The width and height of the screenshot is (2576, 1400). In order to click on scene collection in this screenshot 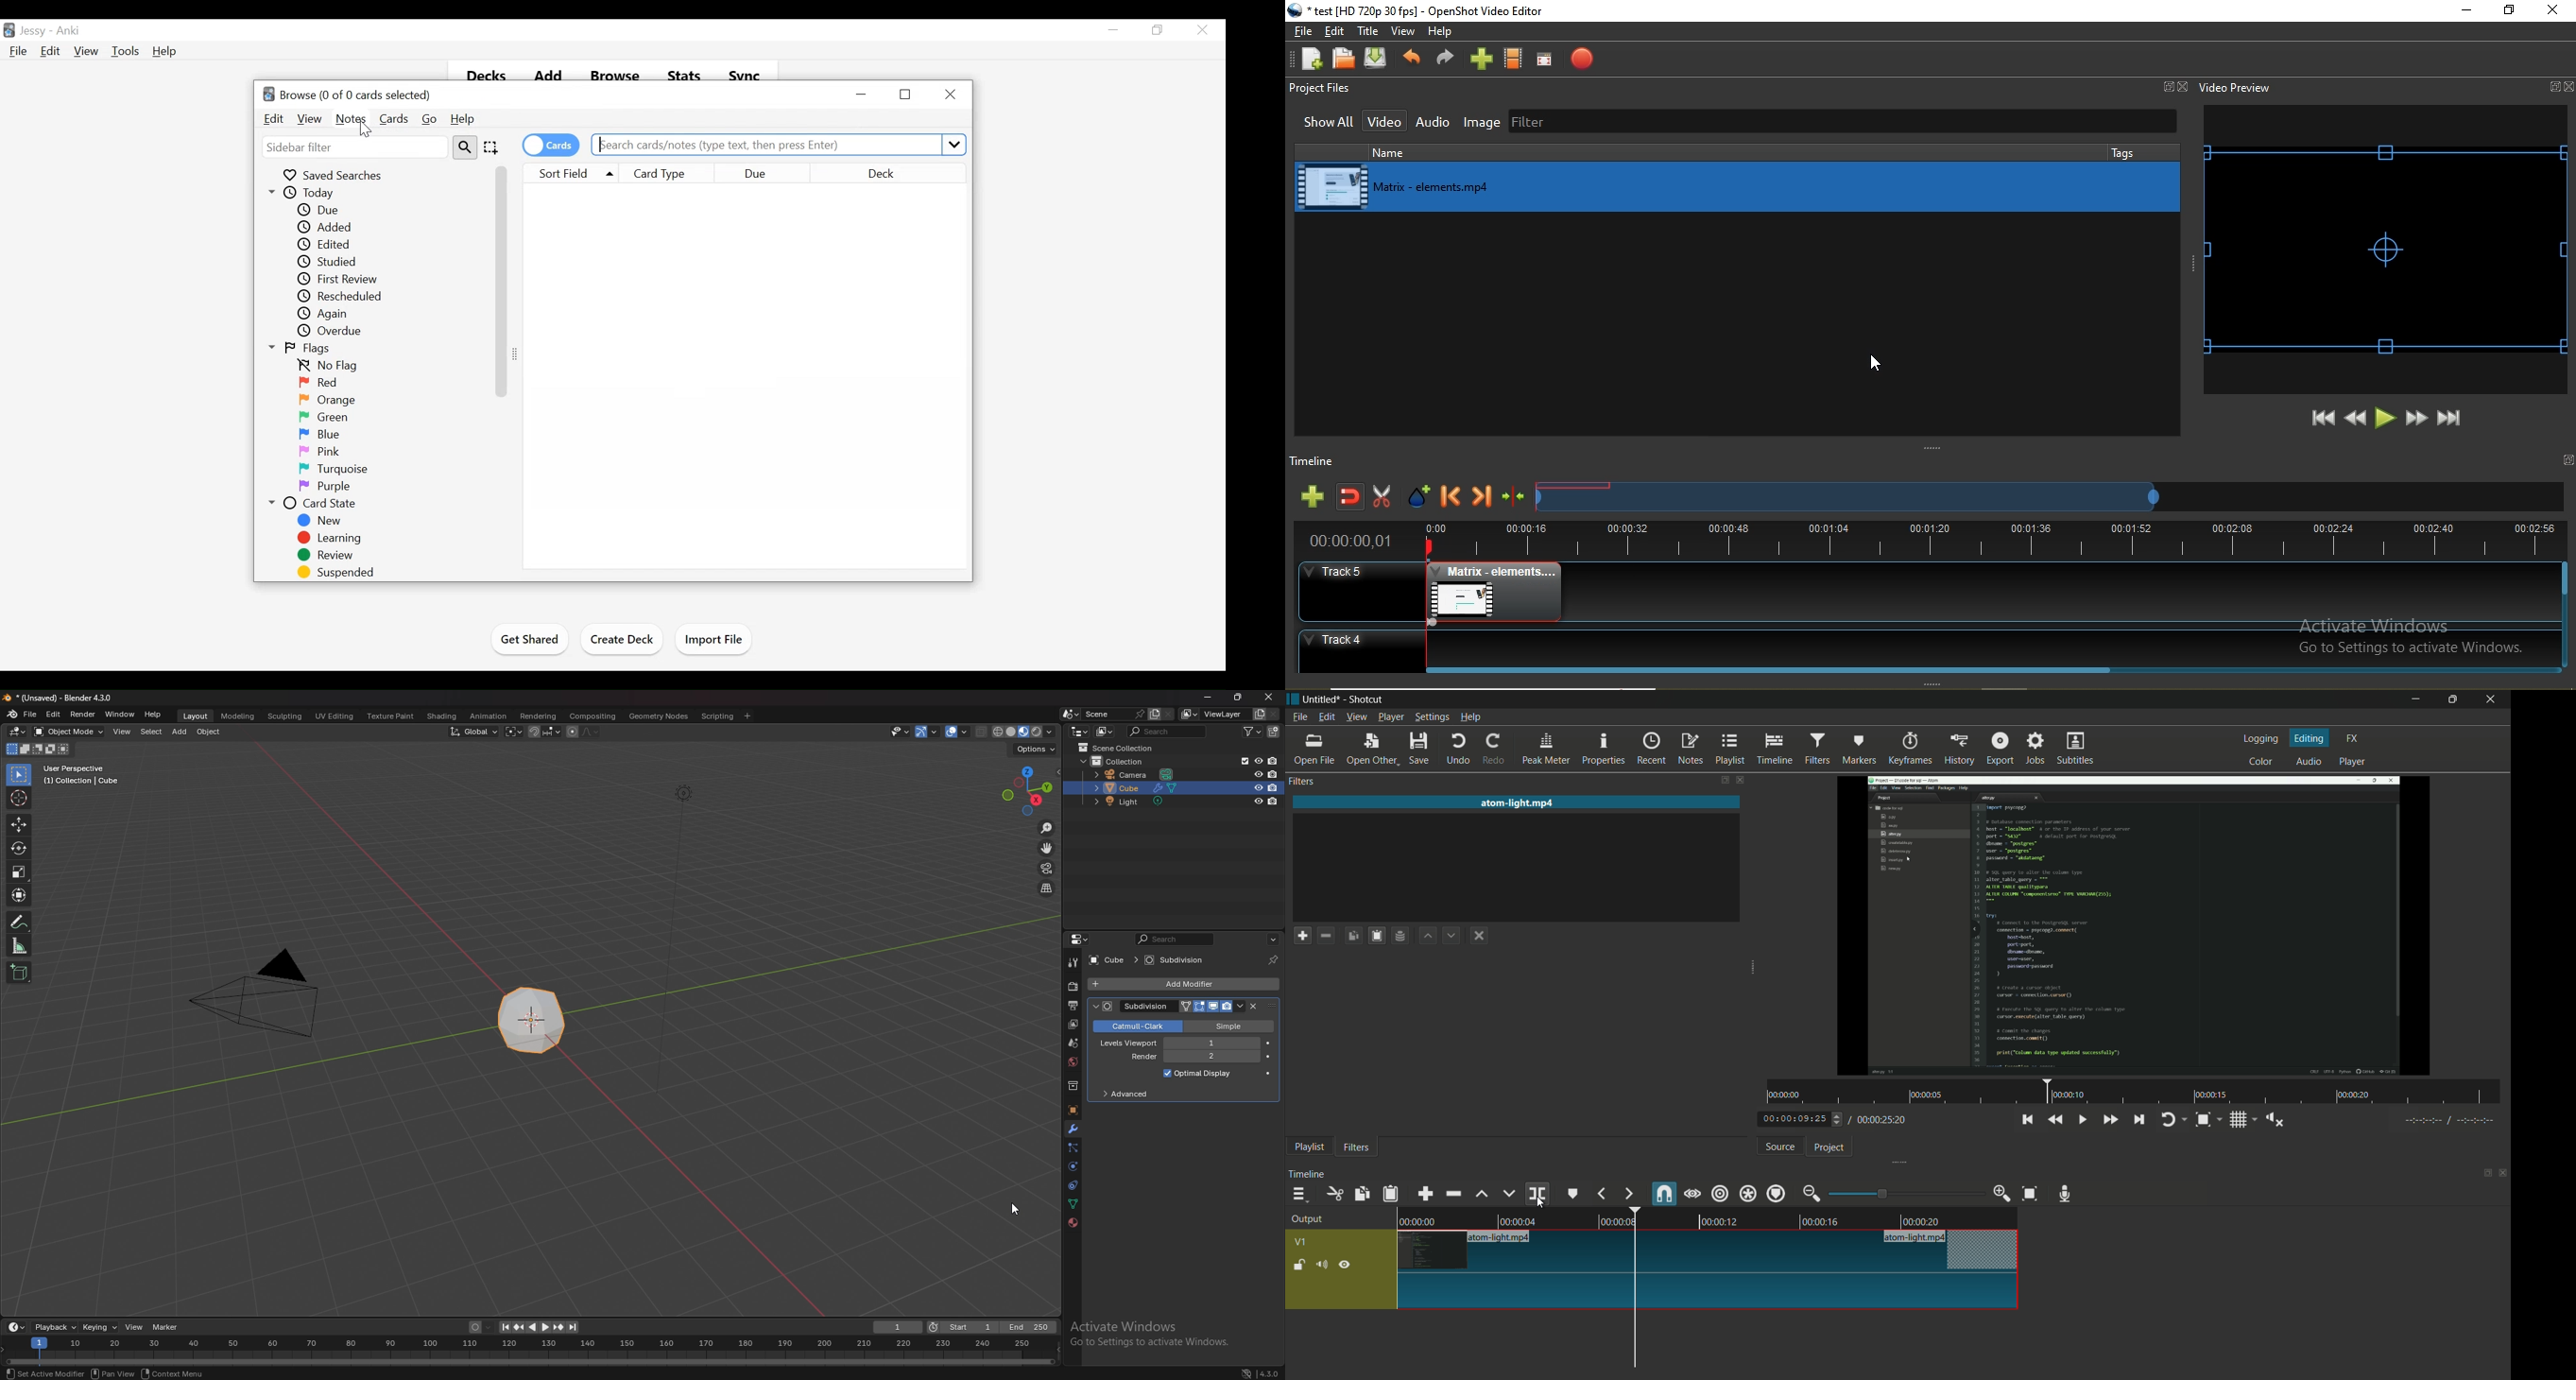, I will do `click(1122, 748)`.